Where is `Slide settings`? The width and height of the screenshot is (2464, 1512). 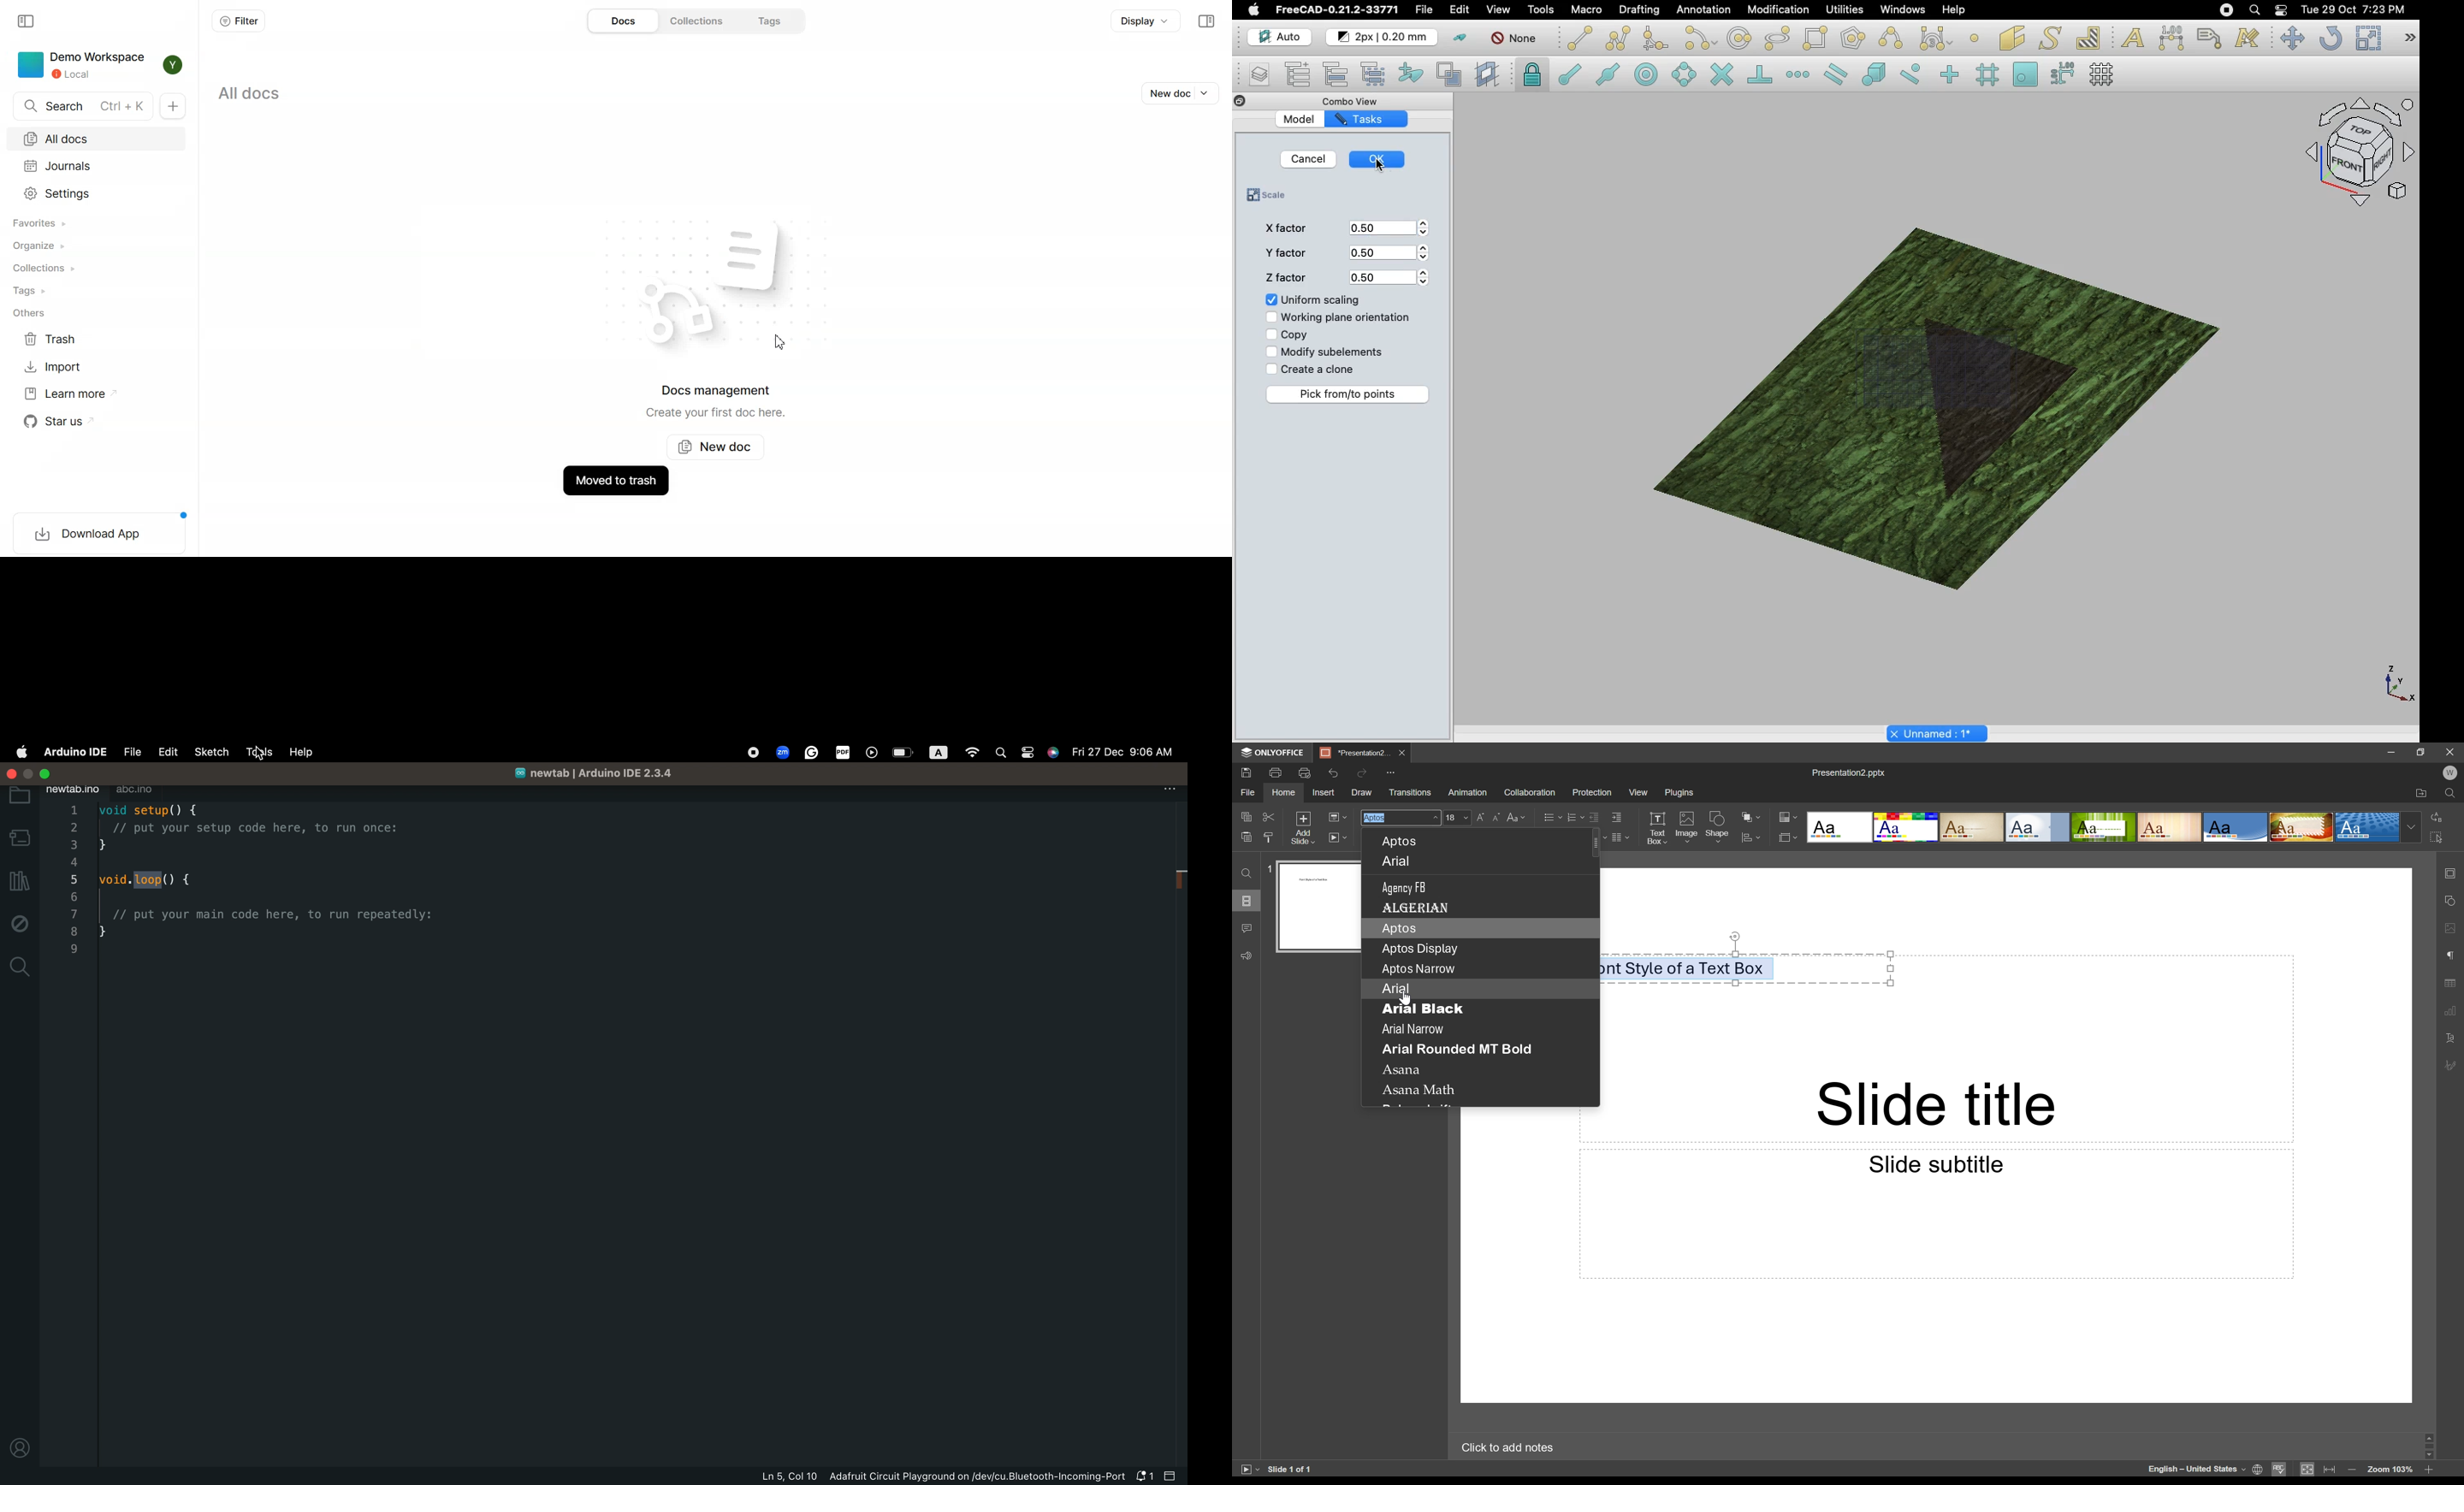 Slide settings is located at coordinates (2453, 872).